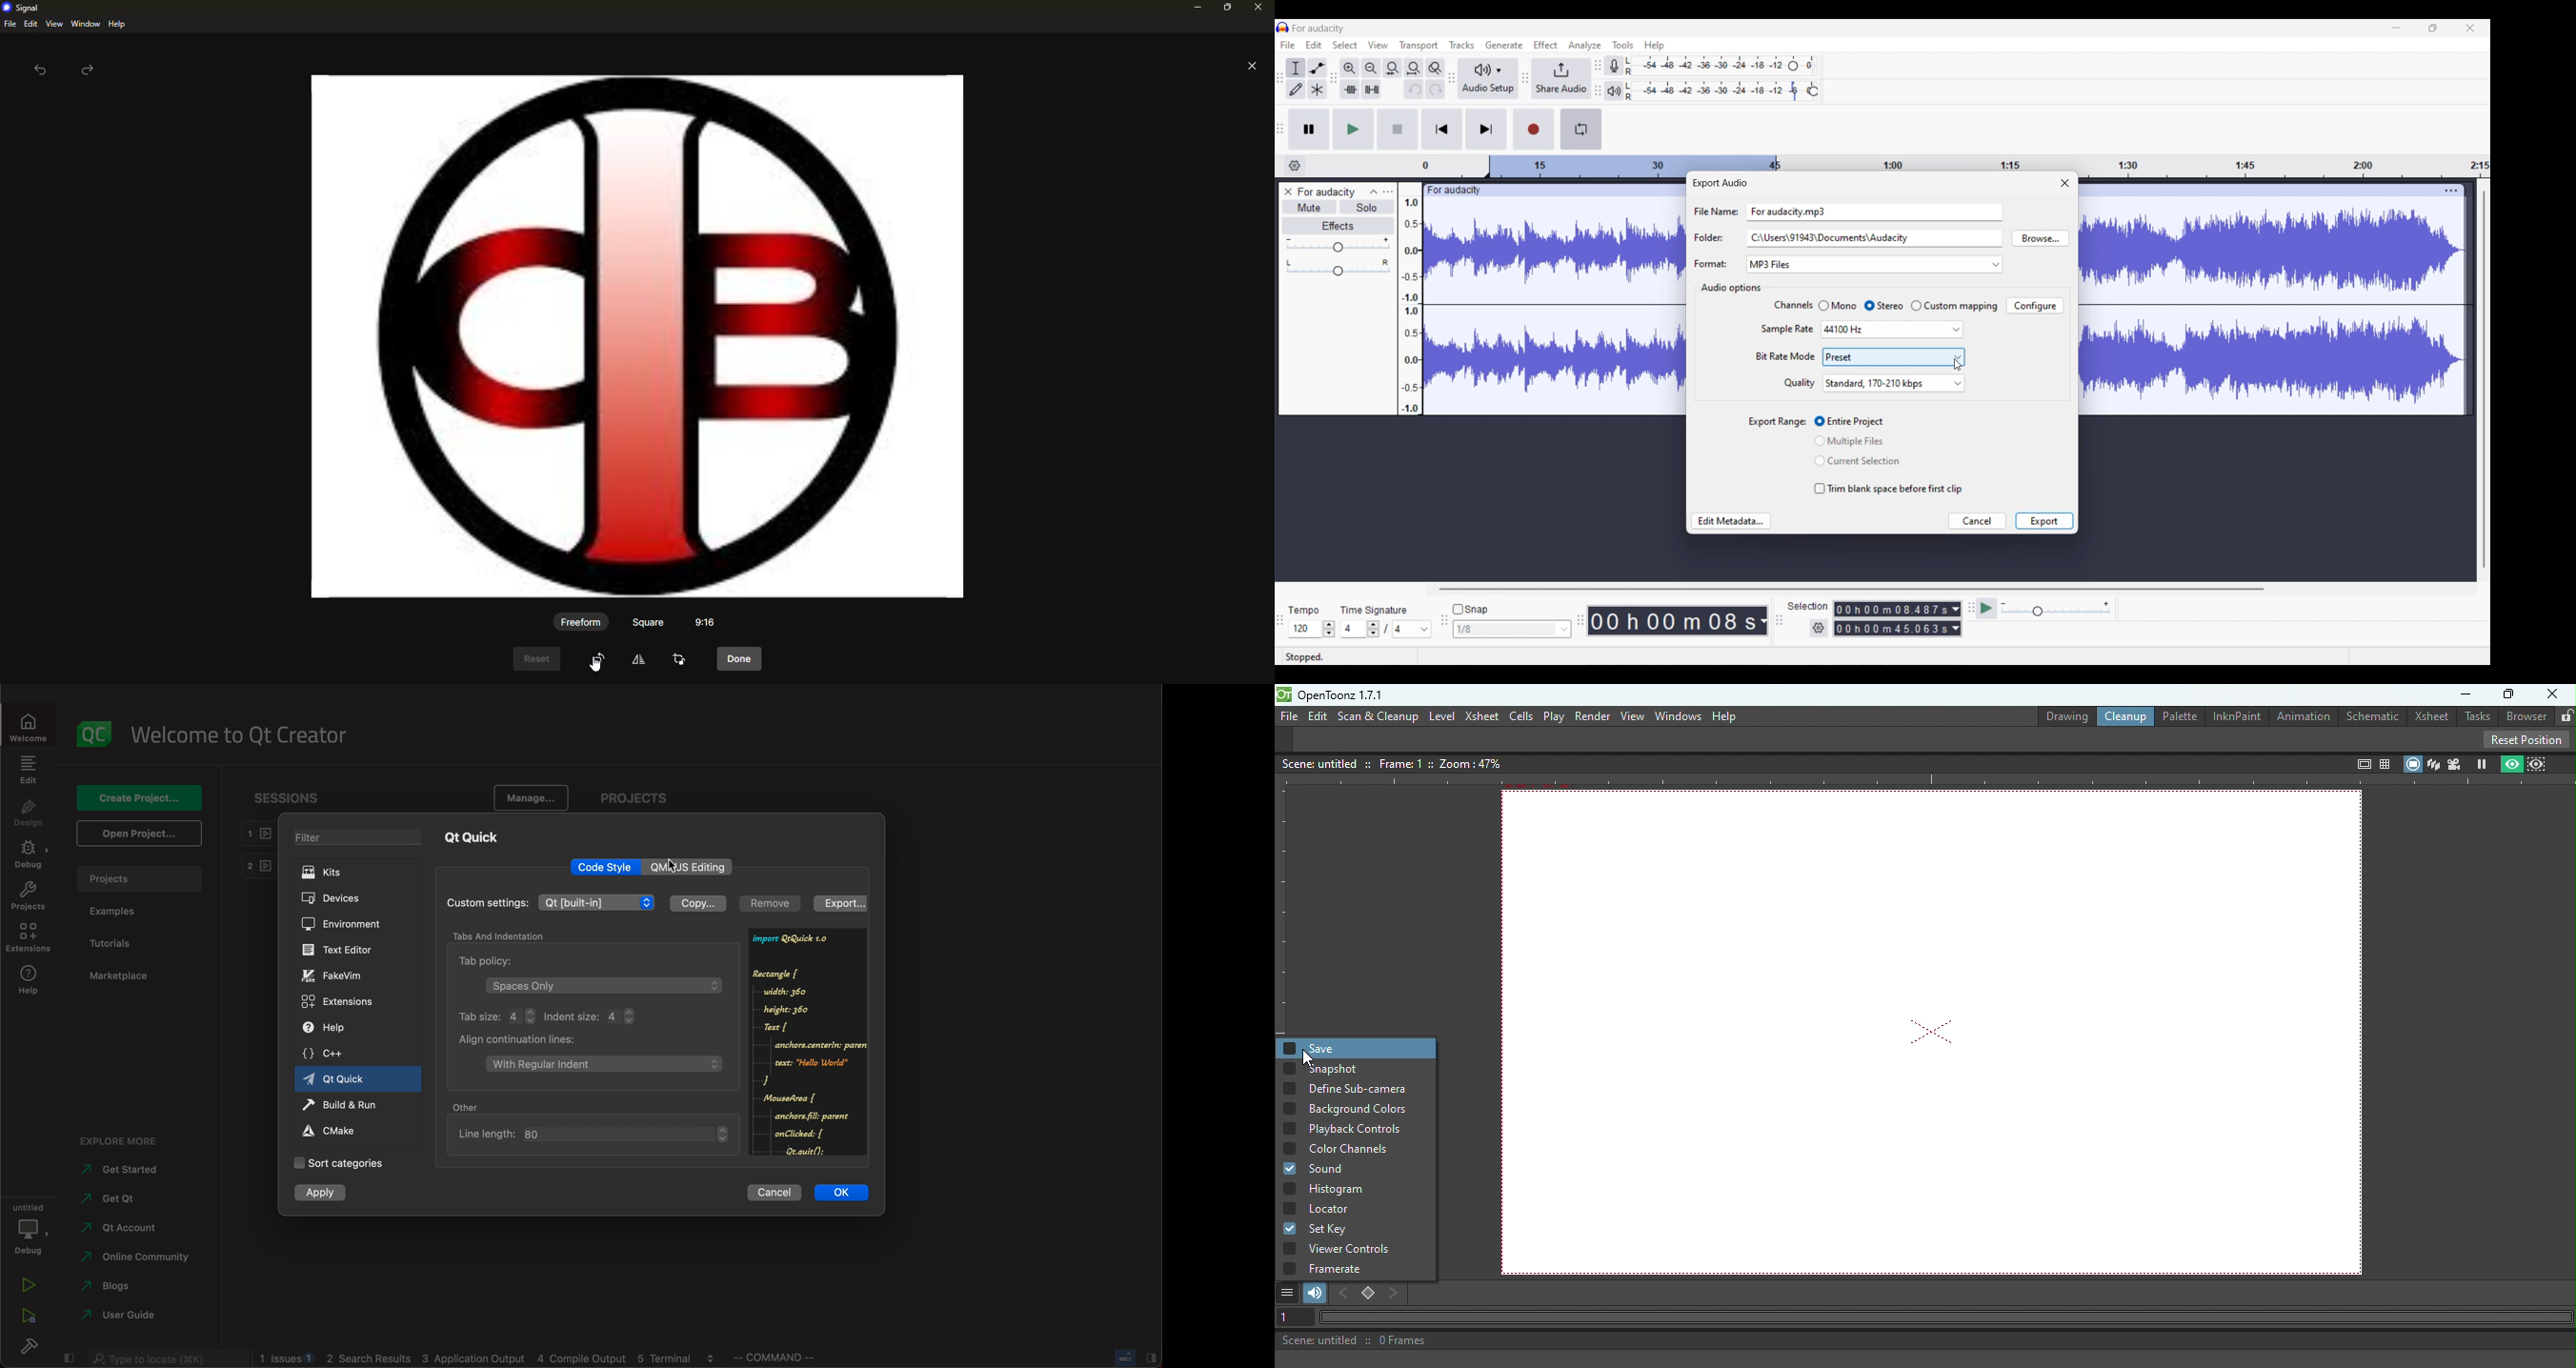 The image size is (2576, 1372). Describe the element at coordinates (1319, 29) in the screenshot. I see `Project name - For audacity` at that location.